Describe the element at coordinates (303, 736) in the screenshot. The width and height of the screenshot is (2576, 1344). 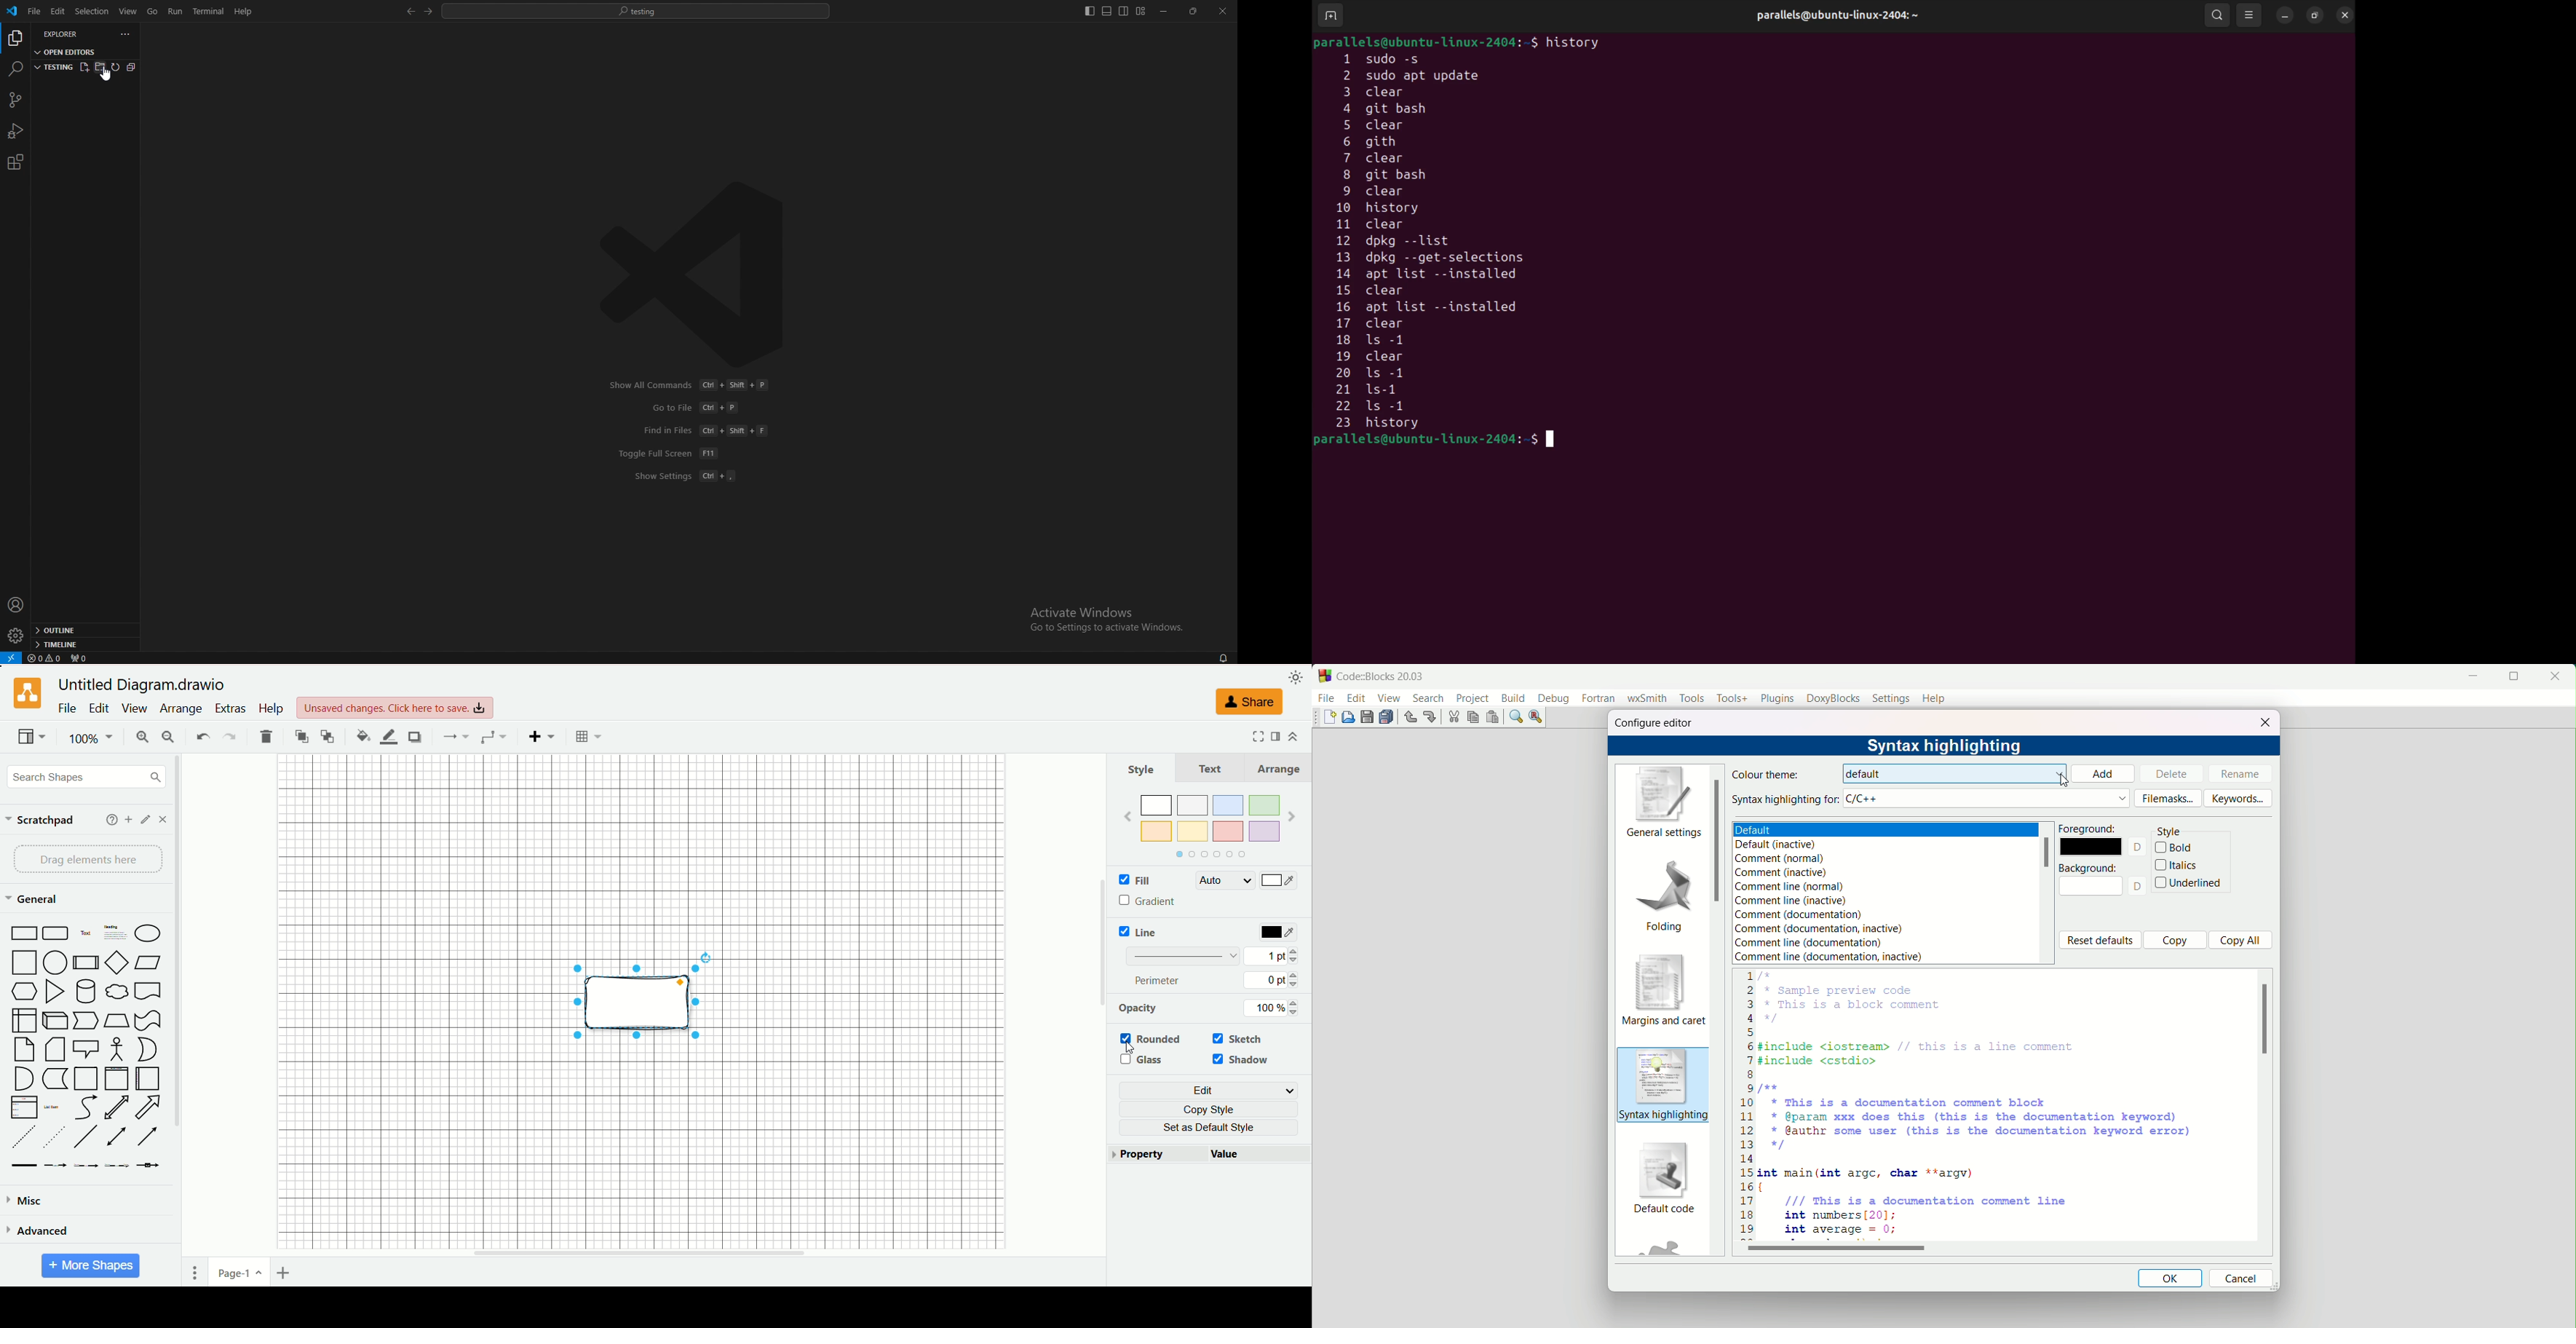
I see `to front` at that location.